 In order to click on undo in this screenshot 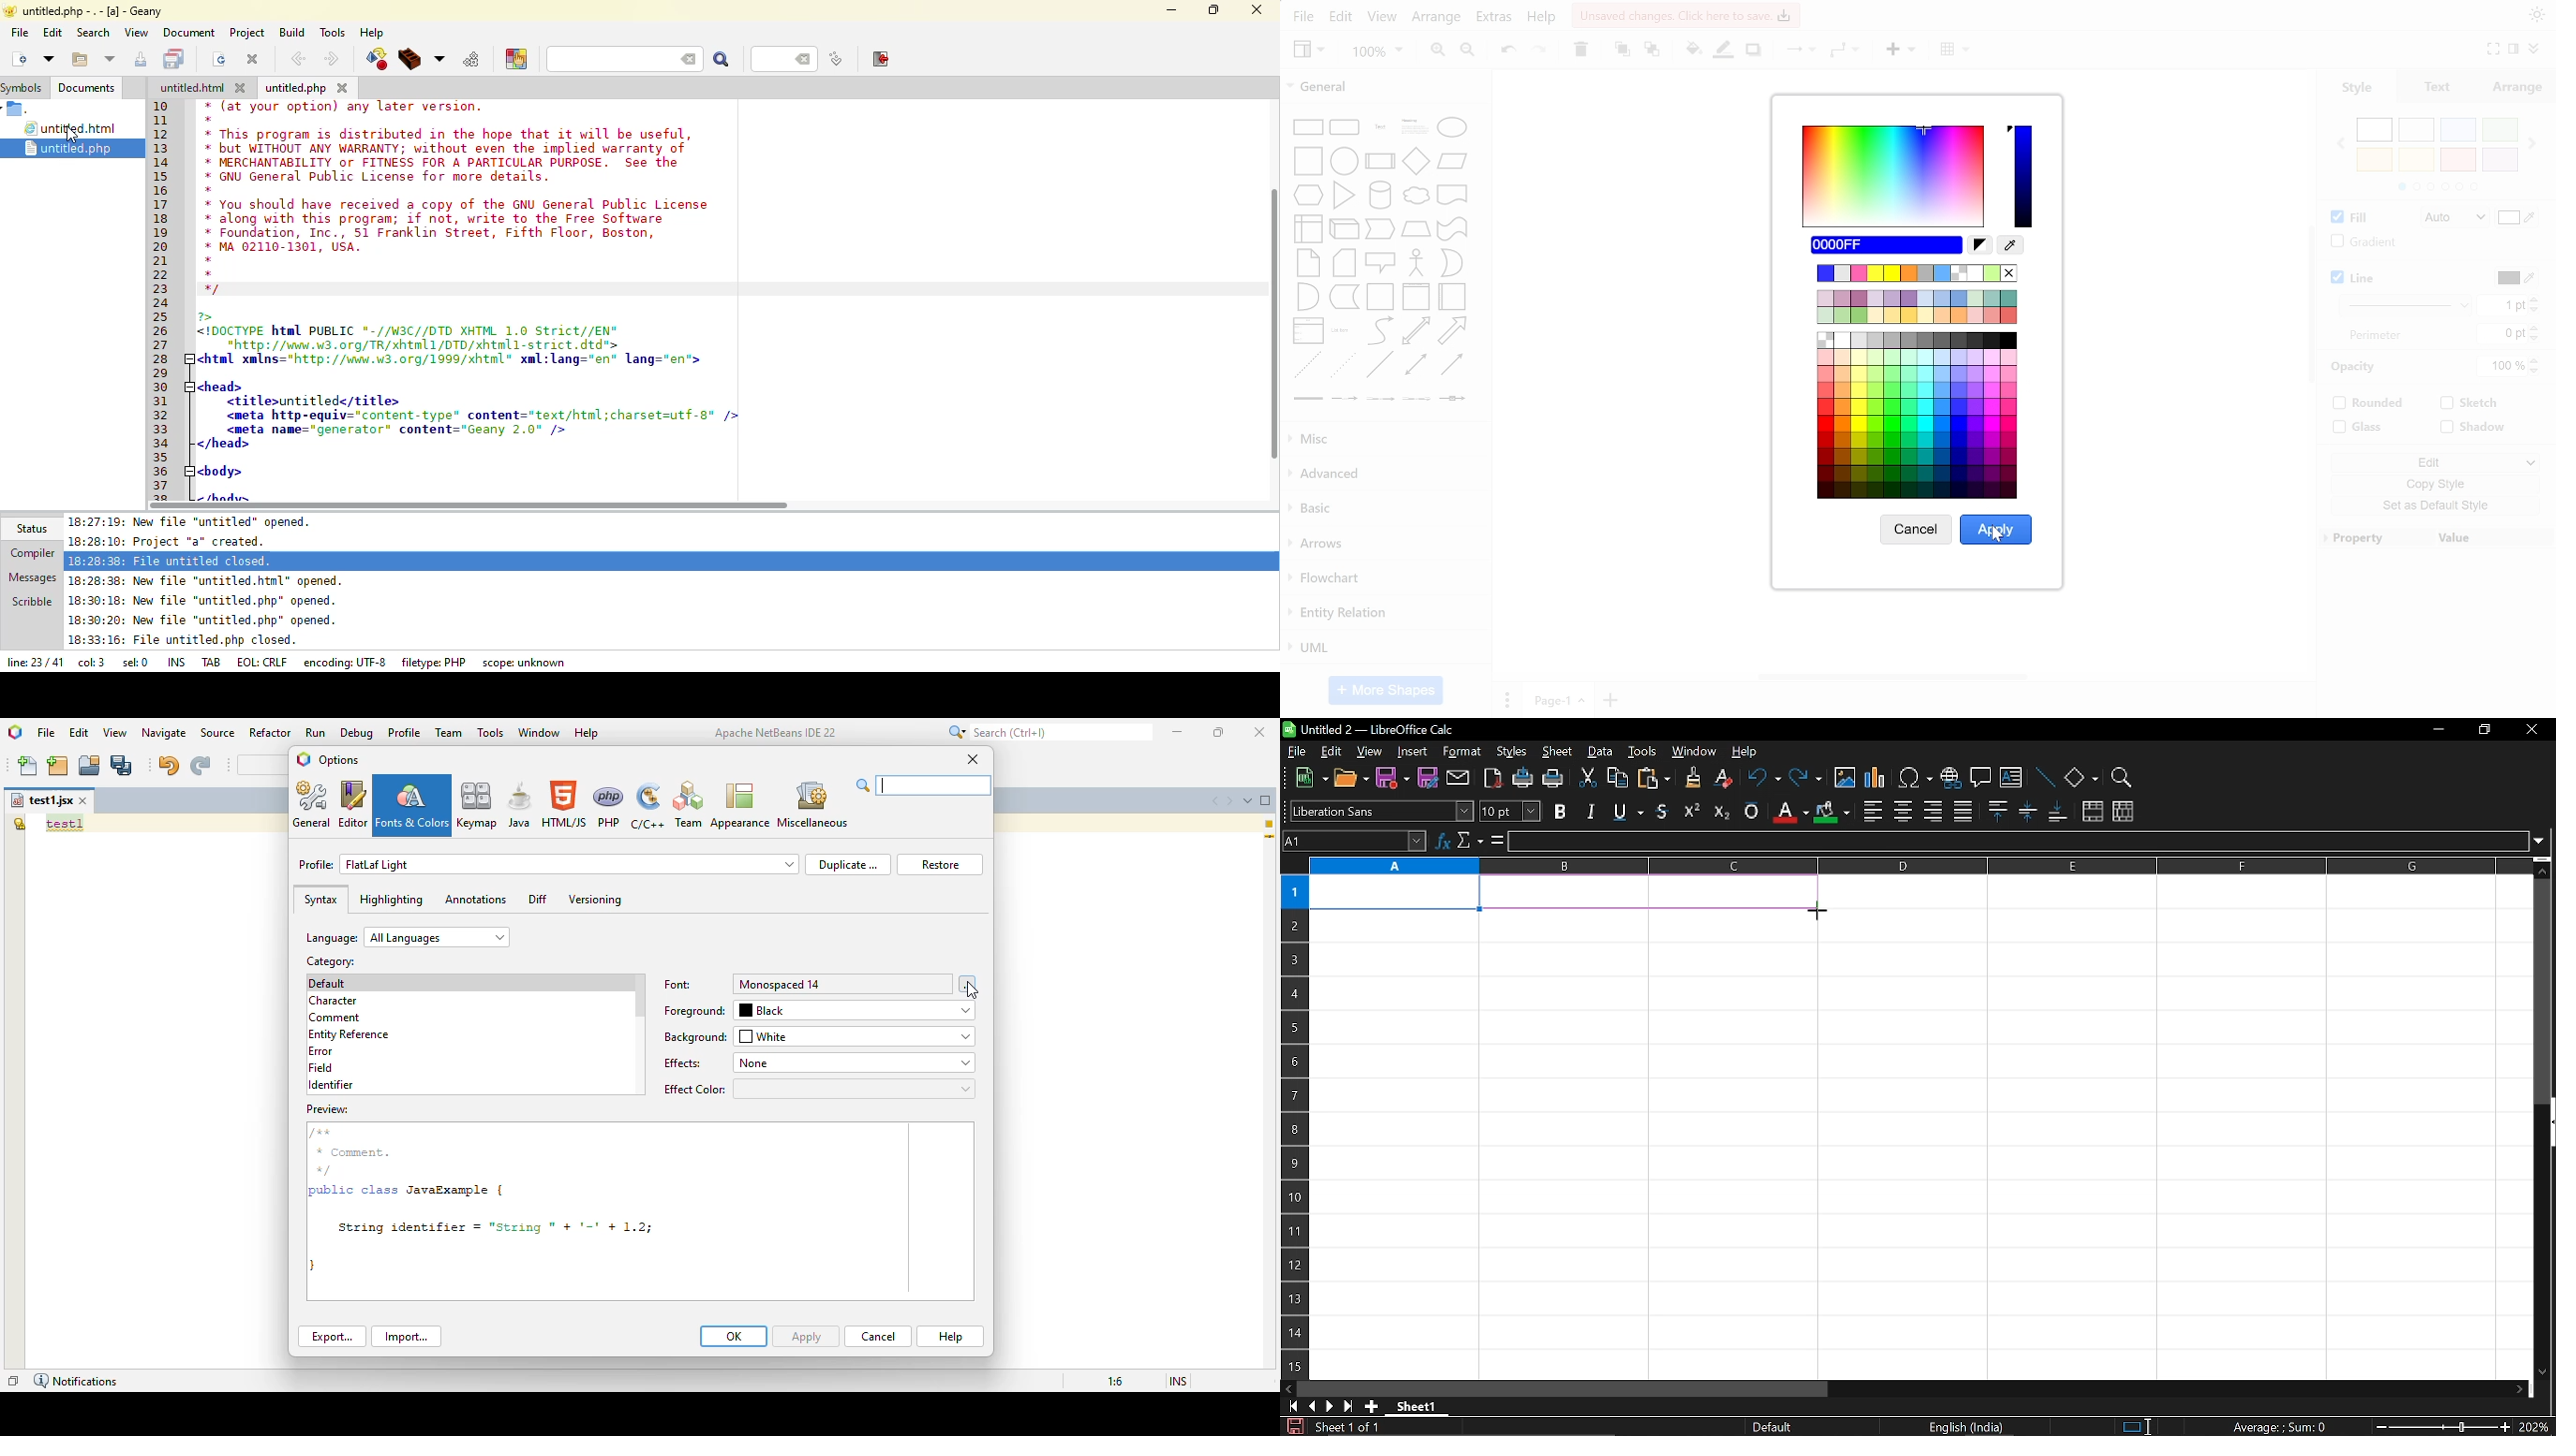, I will do `click(1509, 53)`.